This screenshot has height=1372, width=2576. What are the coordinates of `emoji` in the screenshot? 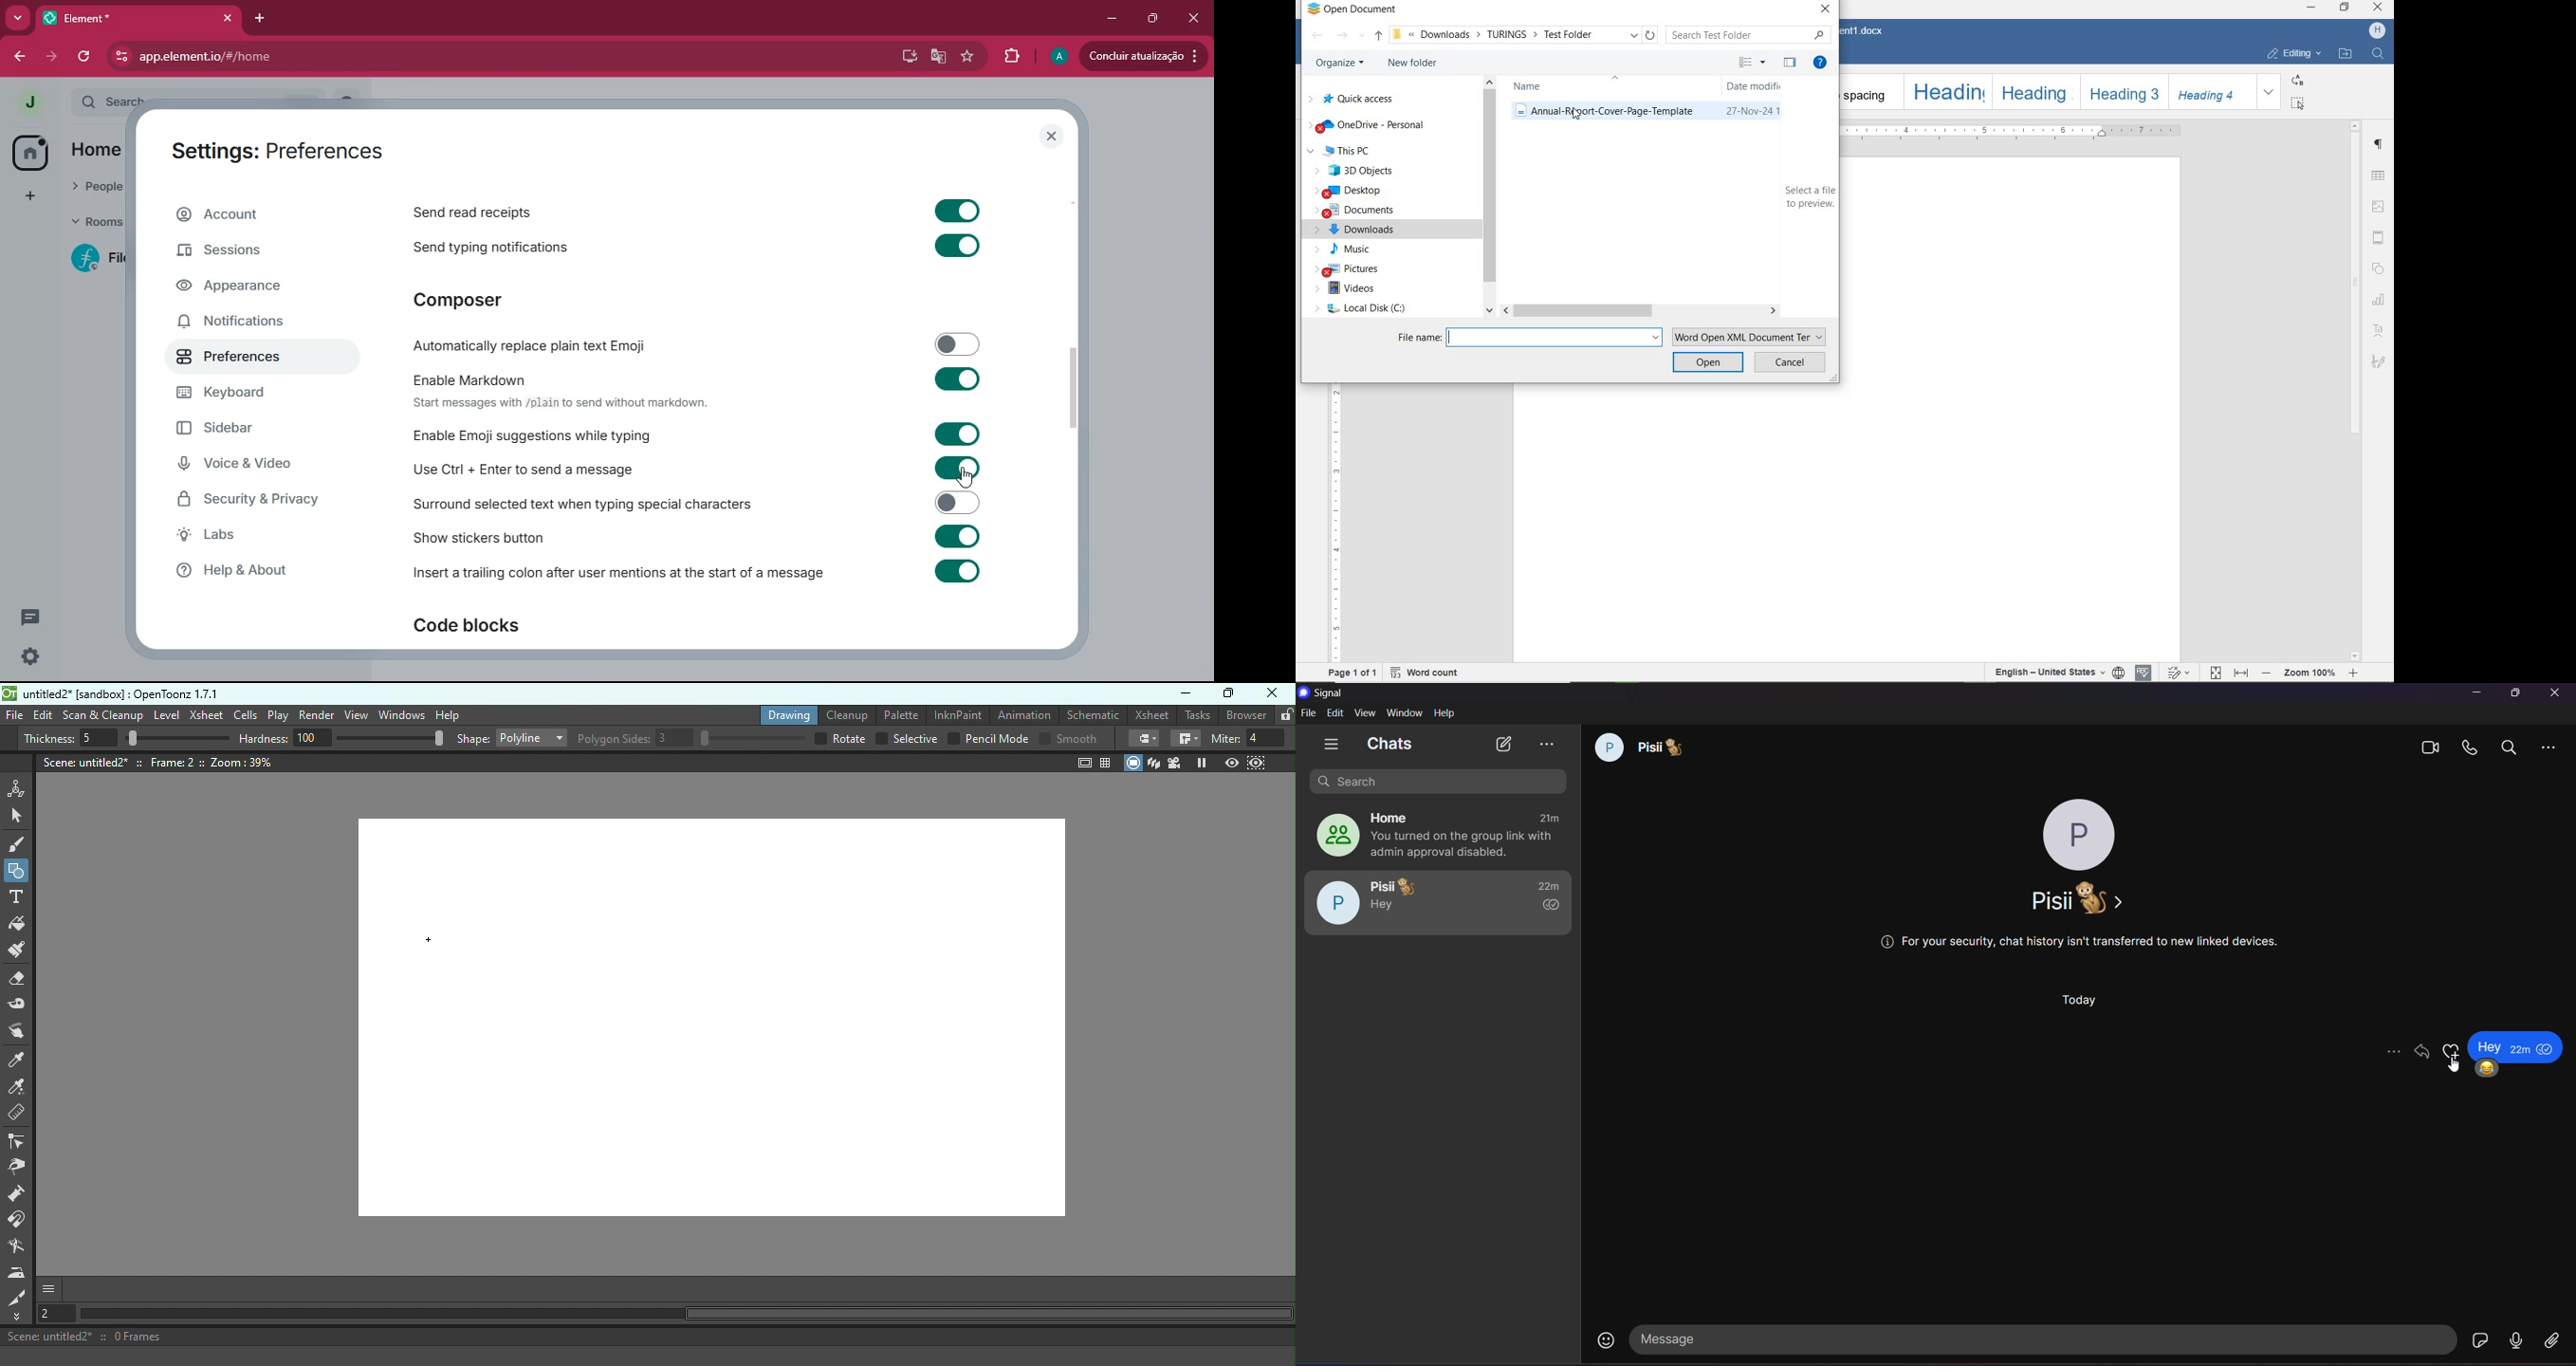 It's located at (2487, 1069).